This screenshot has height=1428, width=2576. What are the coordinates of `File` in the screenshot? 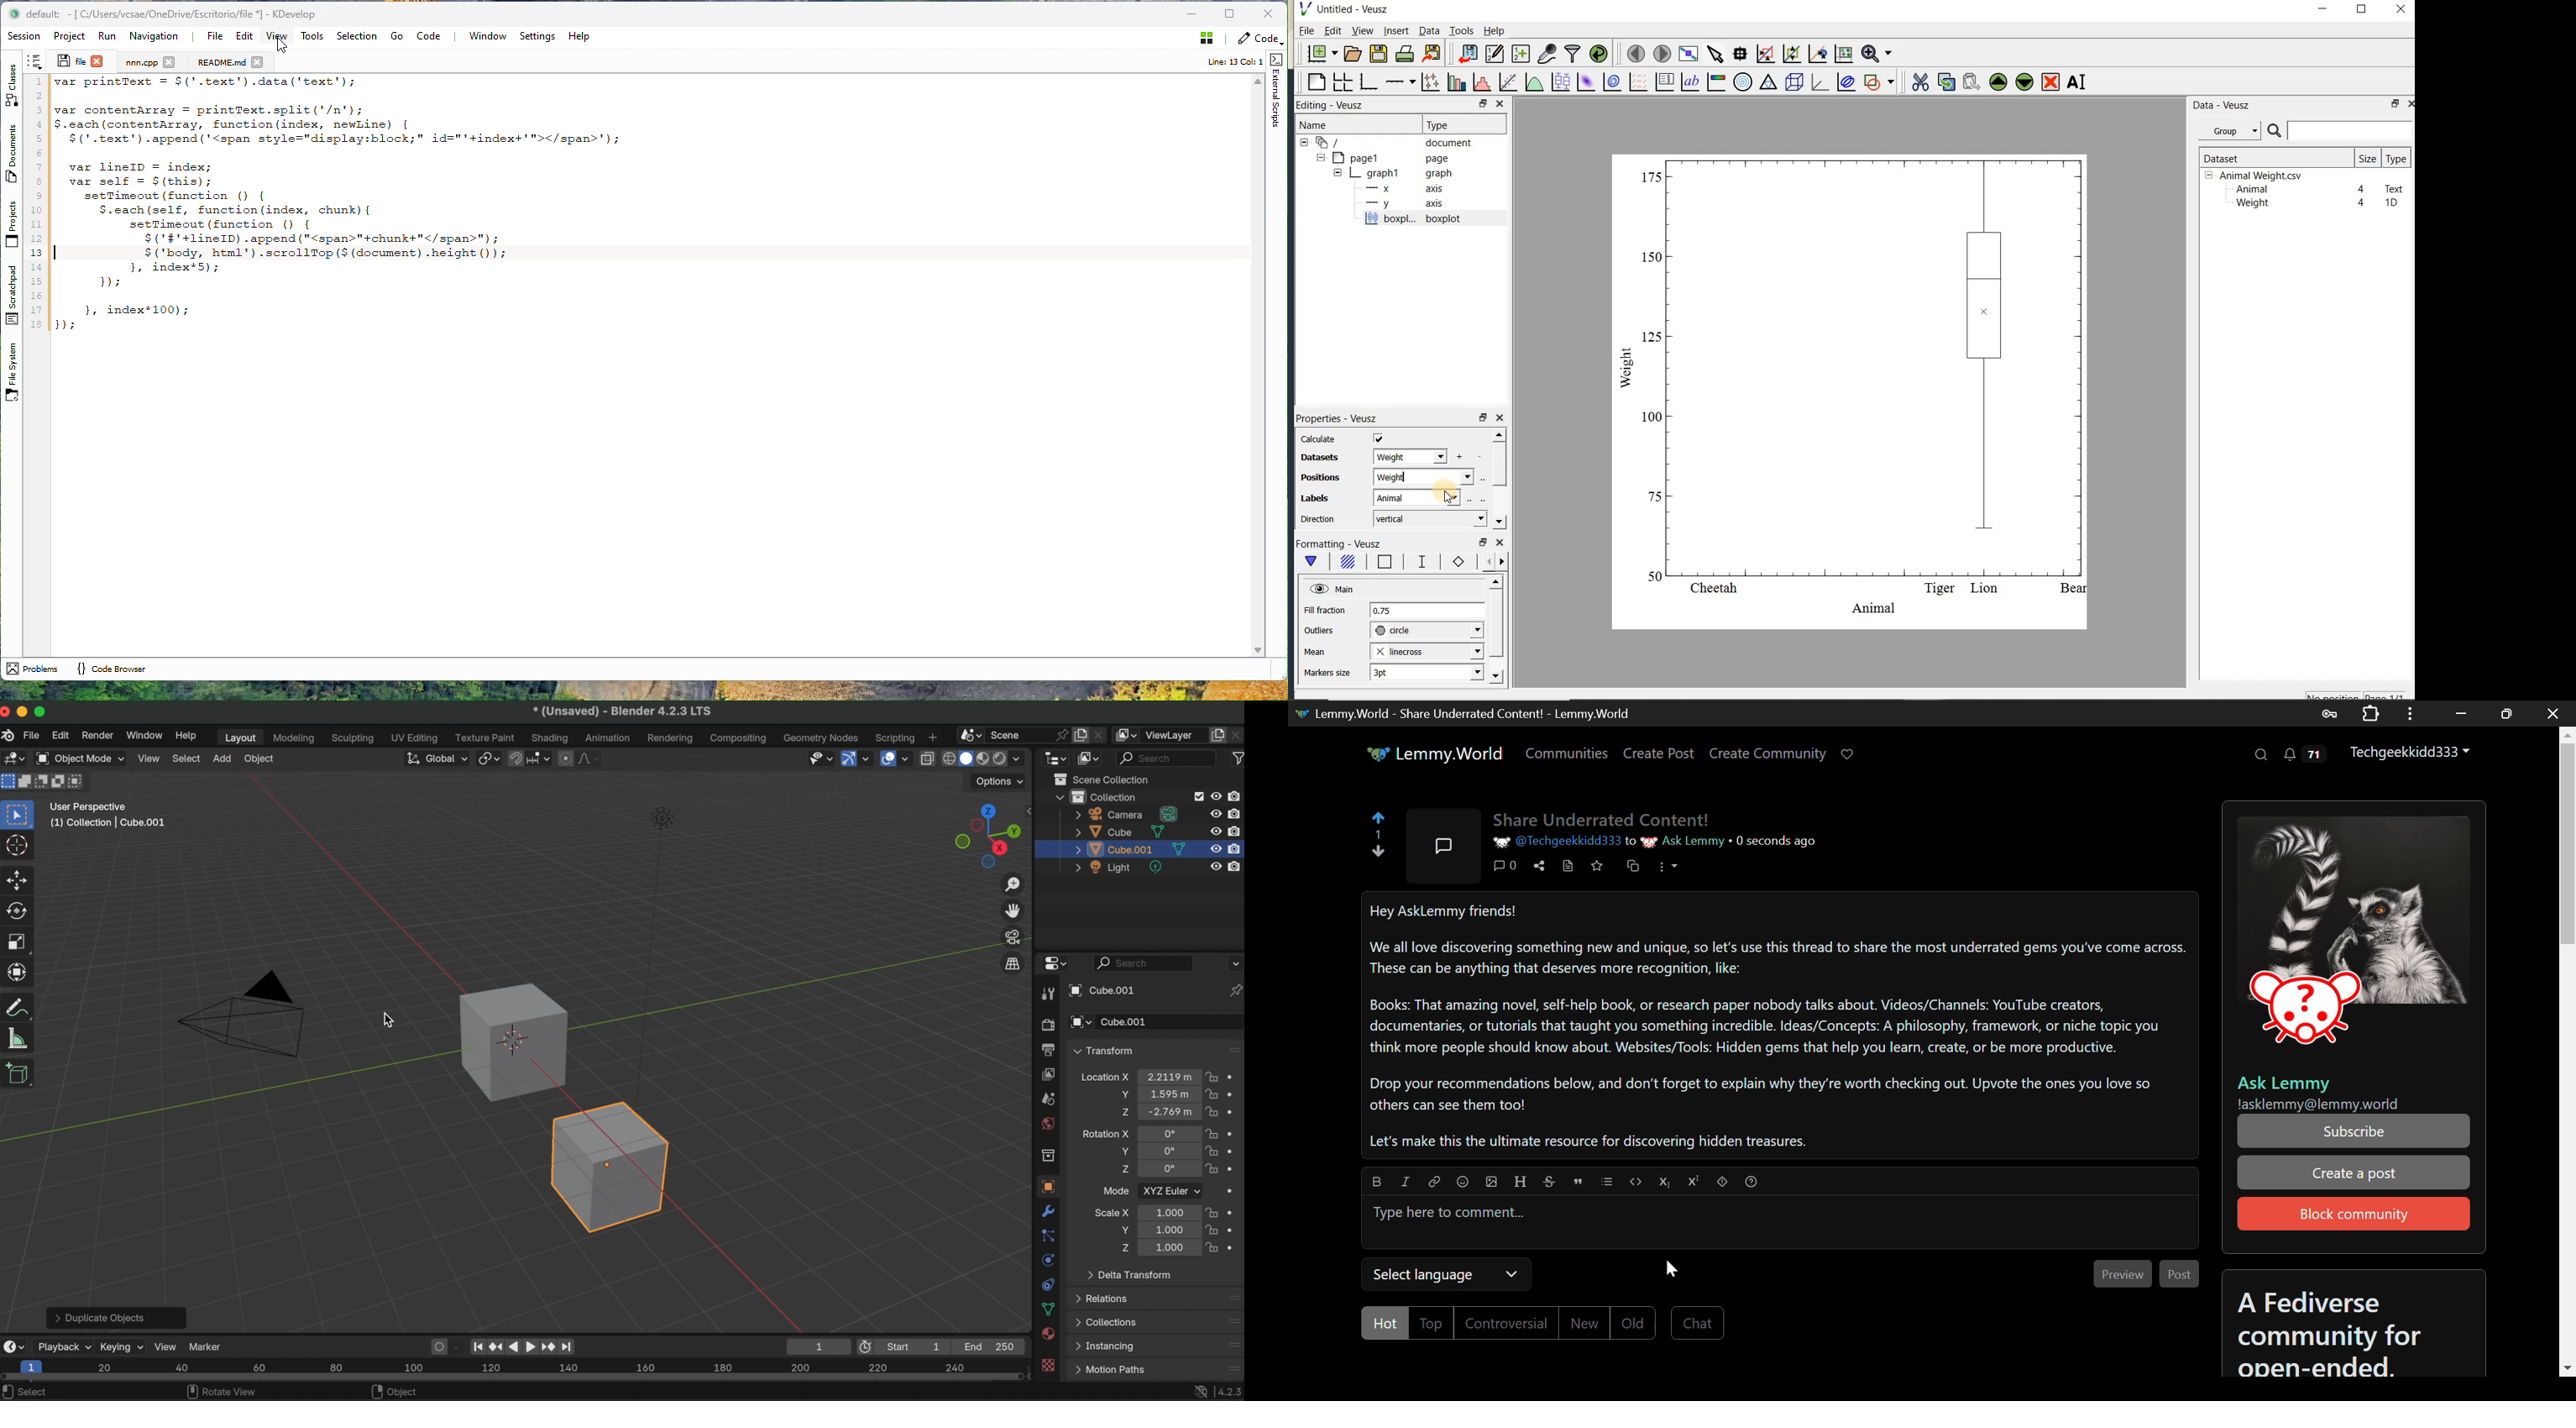 It's located at (71, 60).